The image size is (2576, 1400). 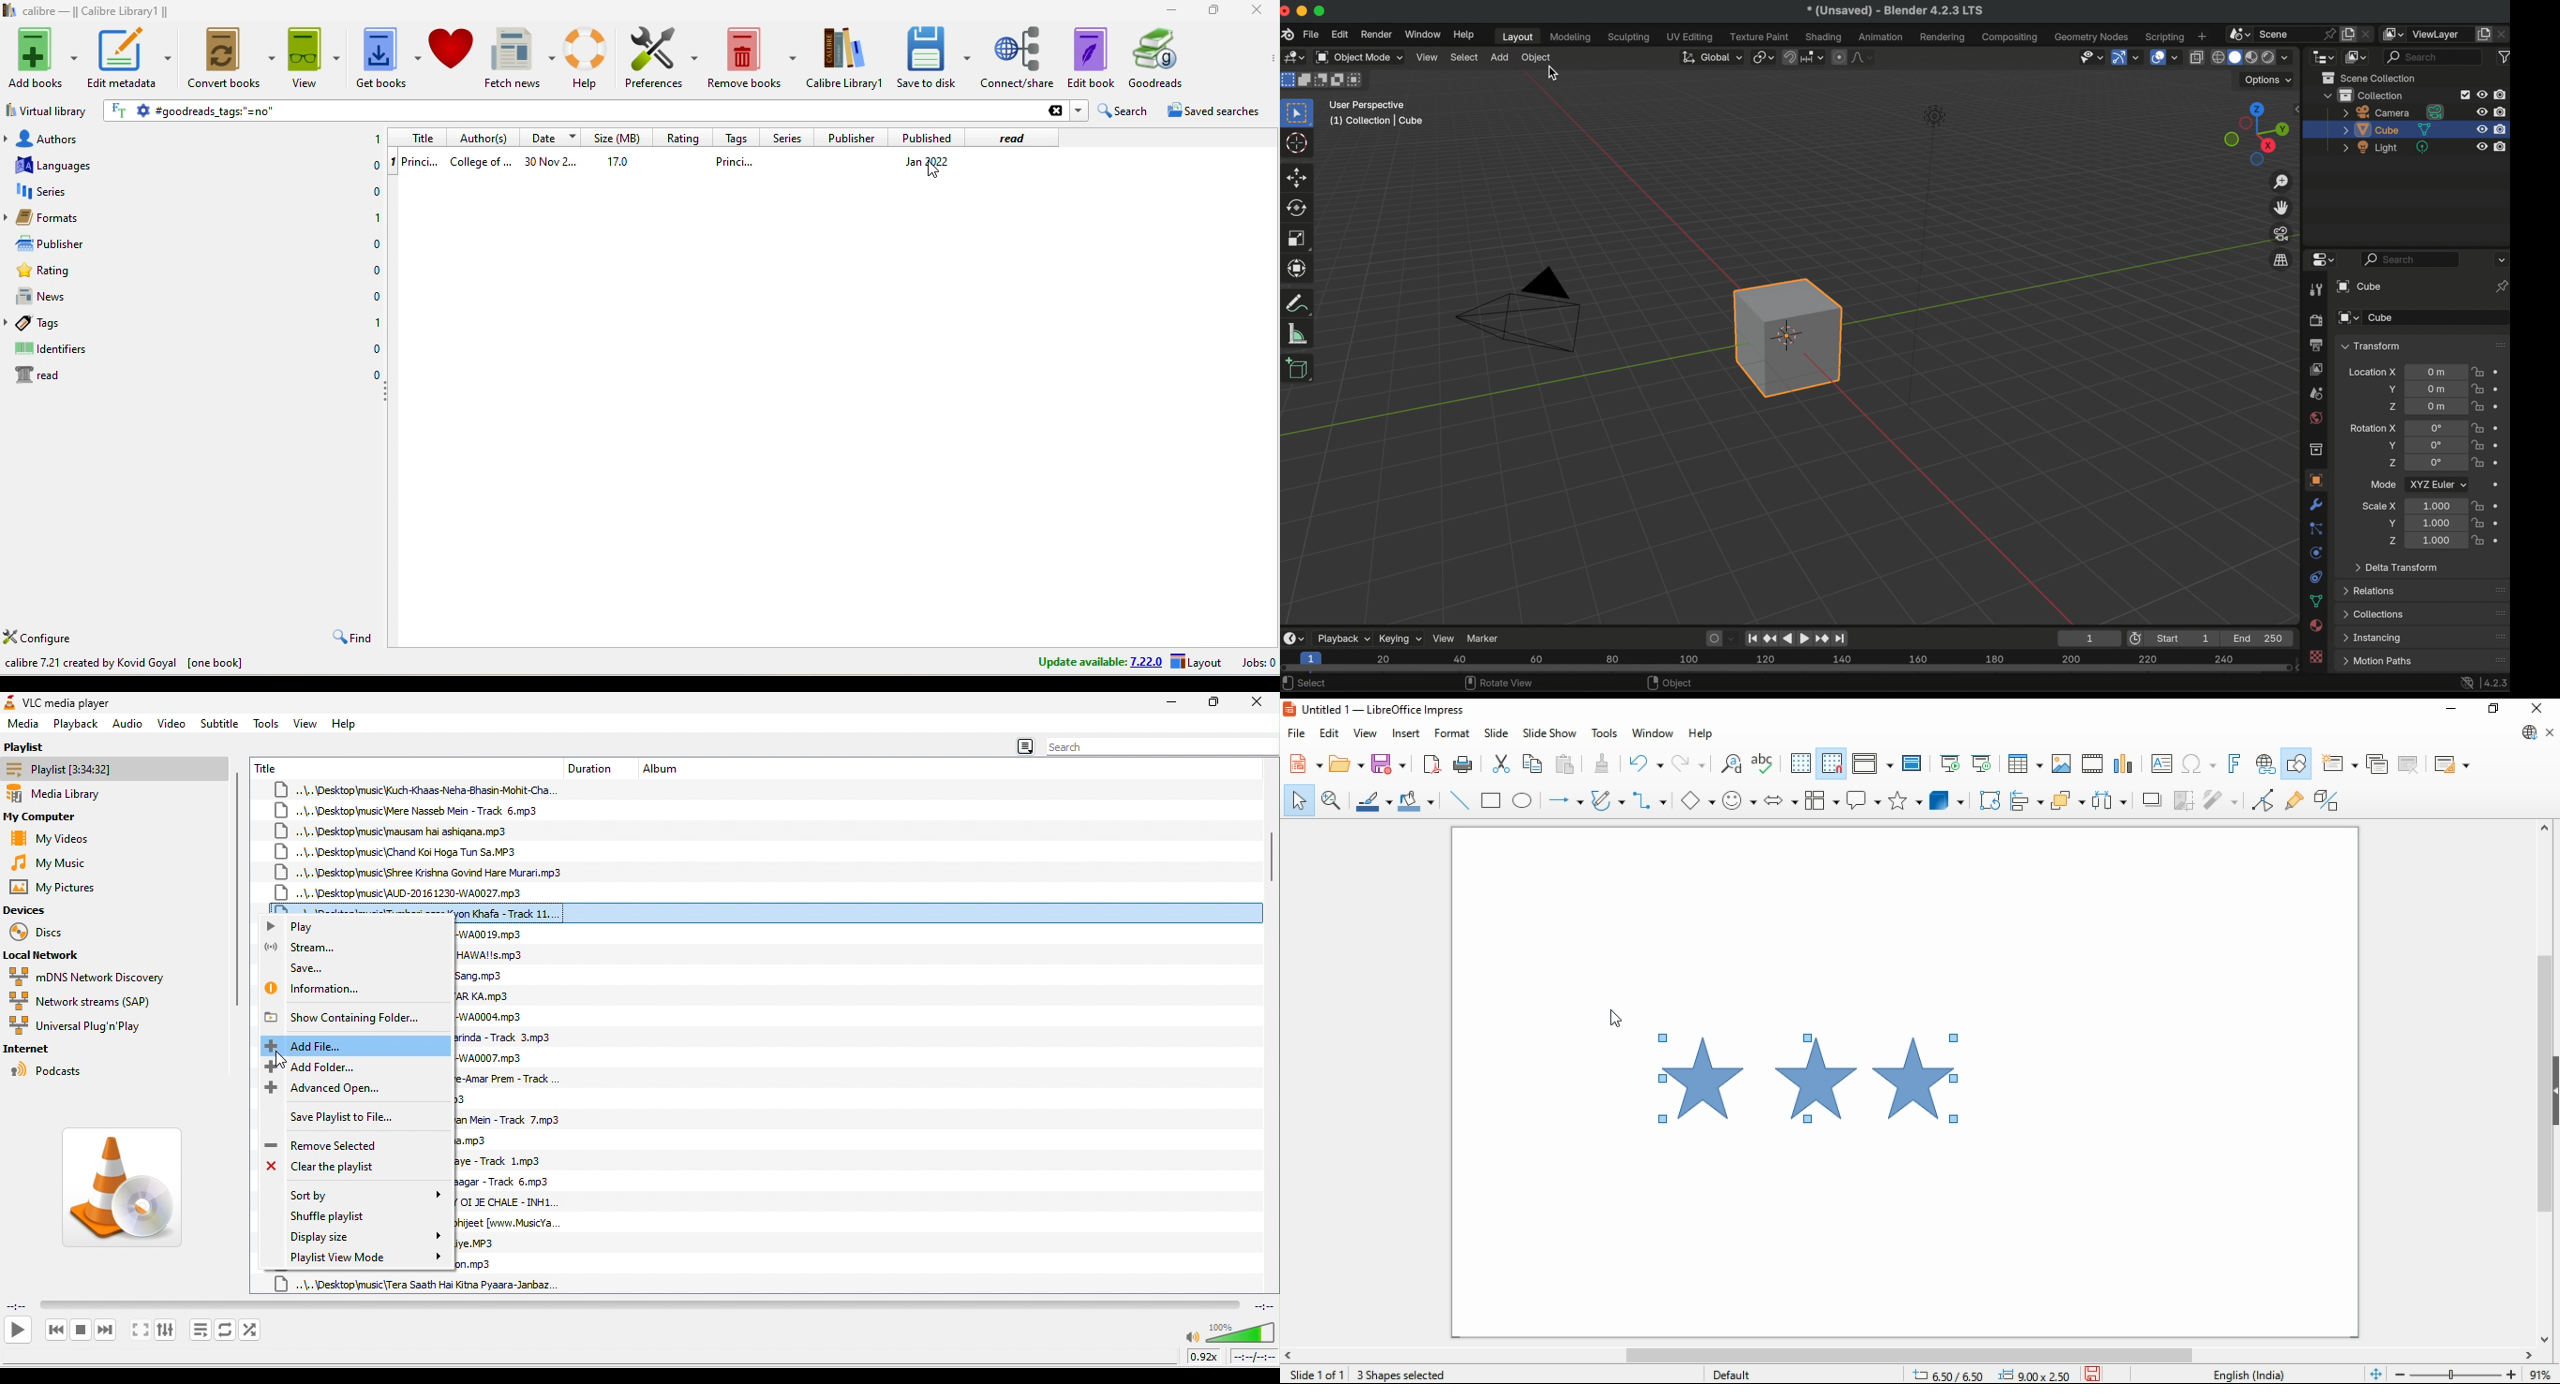 I want to click on collections, so click(x=2374, y=614).